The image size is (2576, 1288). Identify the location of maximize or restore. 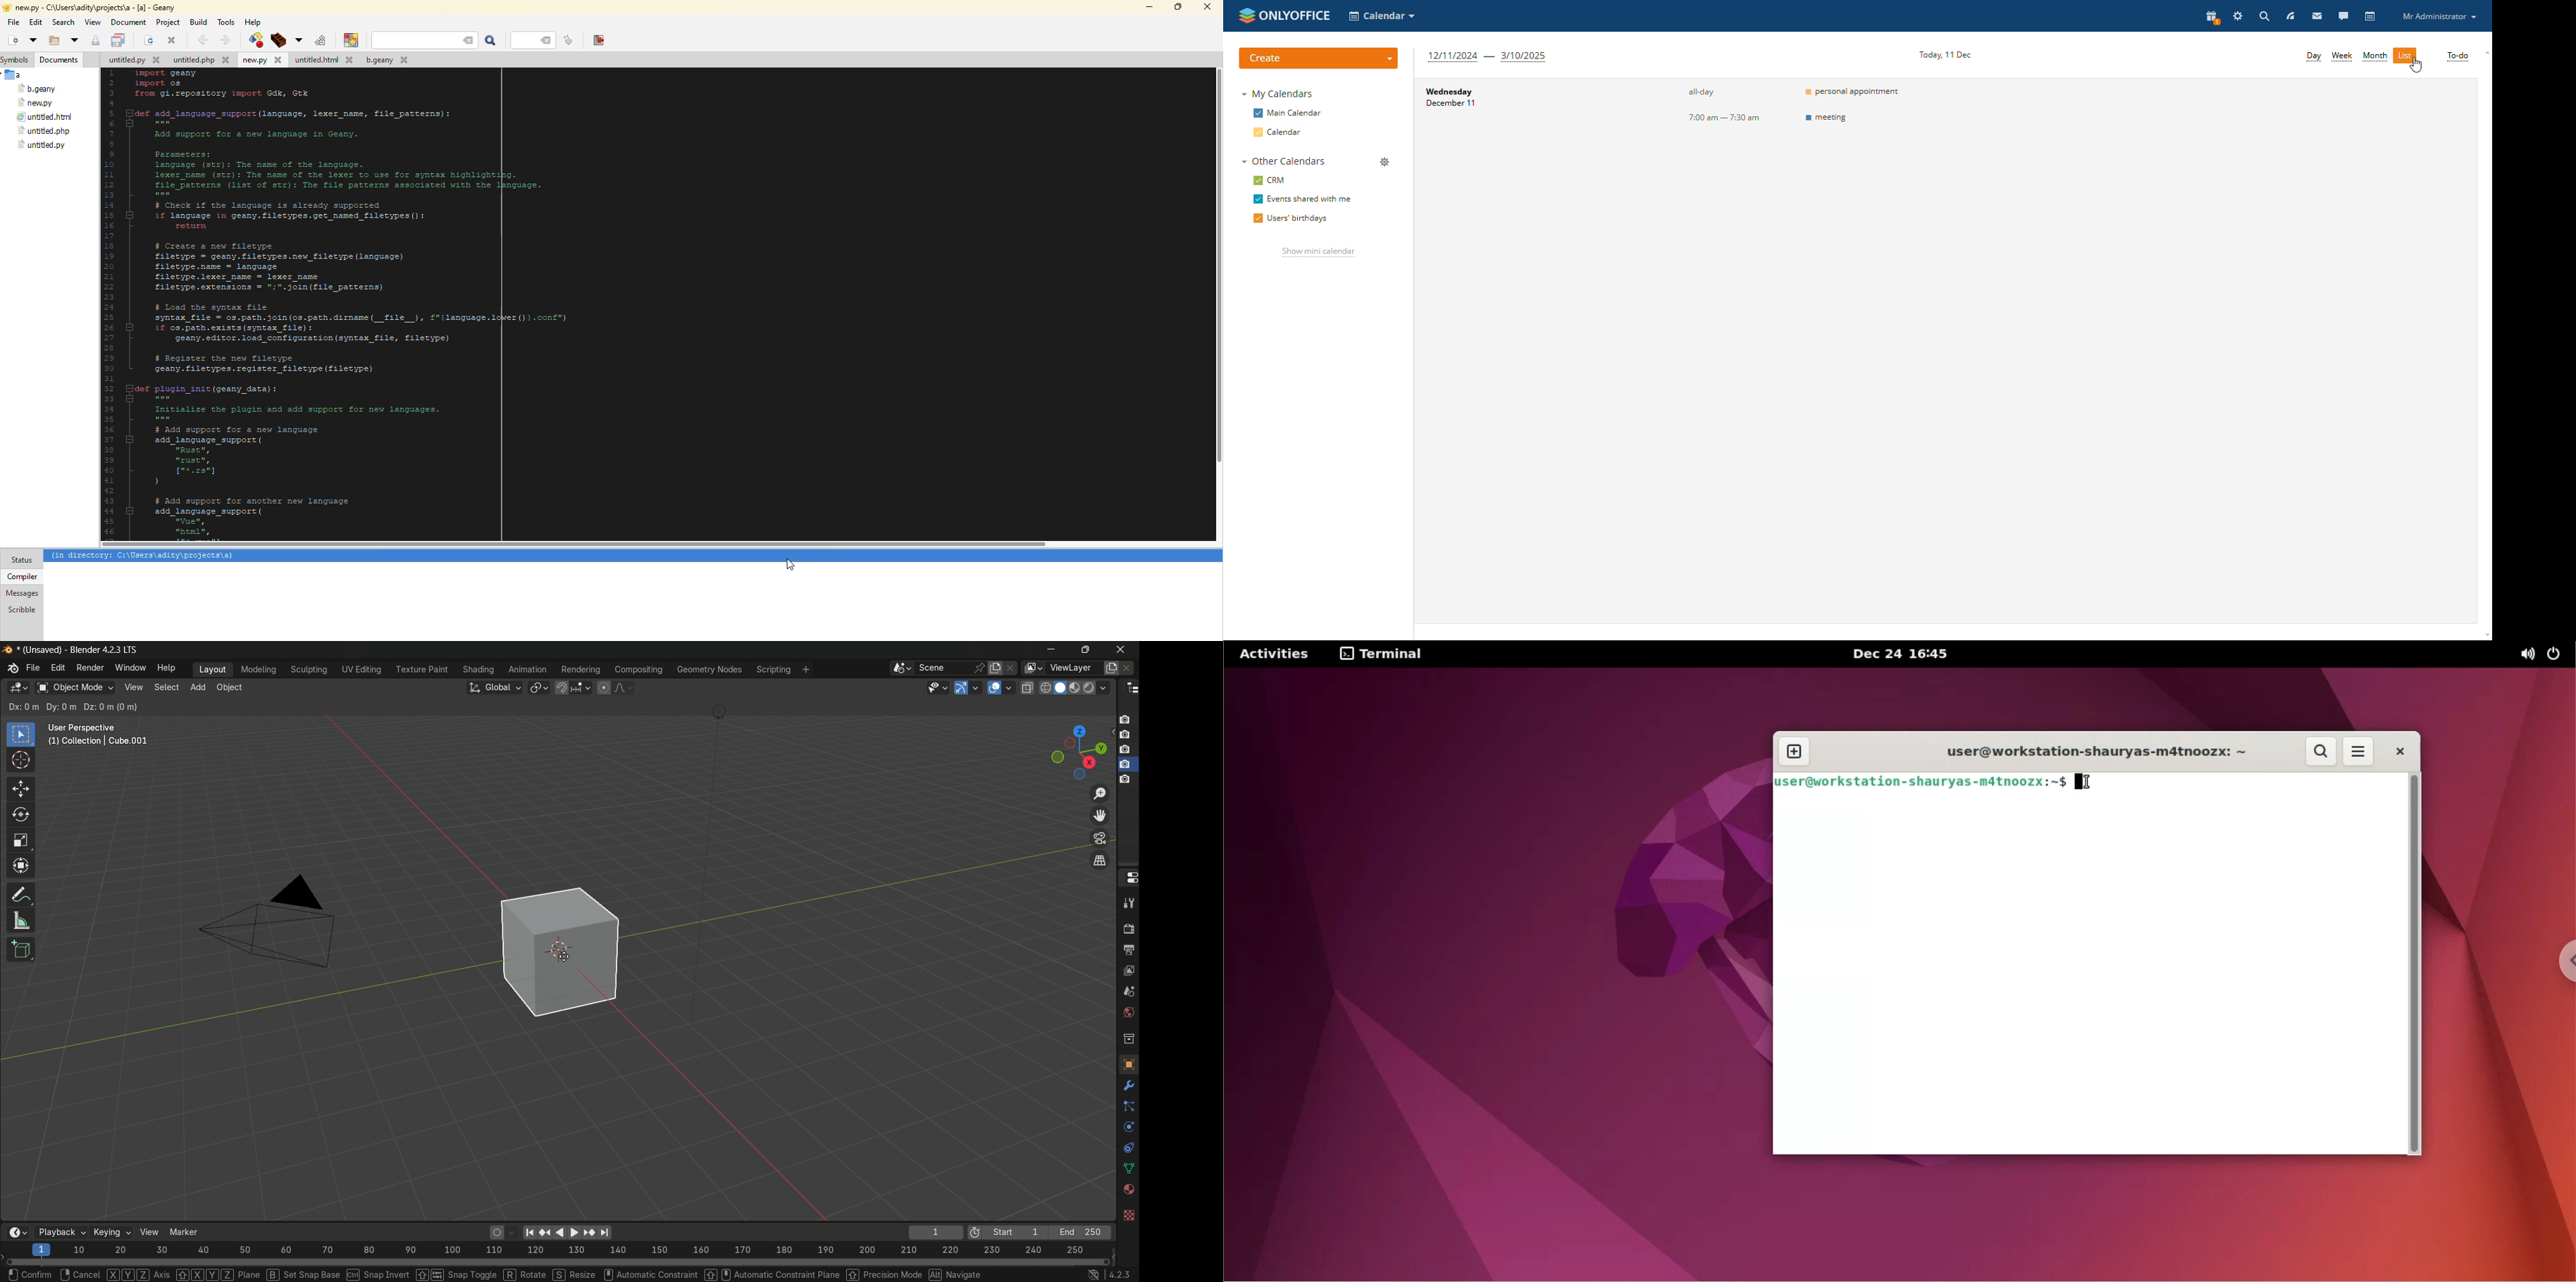
(1085, 649).